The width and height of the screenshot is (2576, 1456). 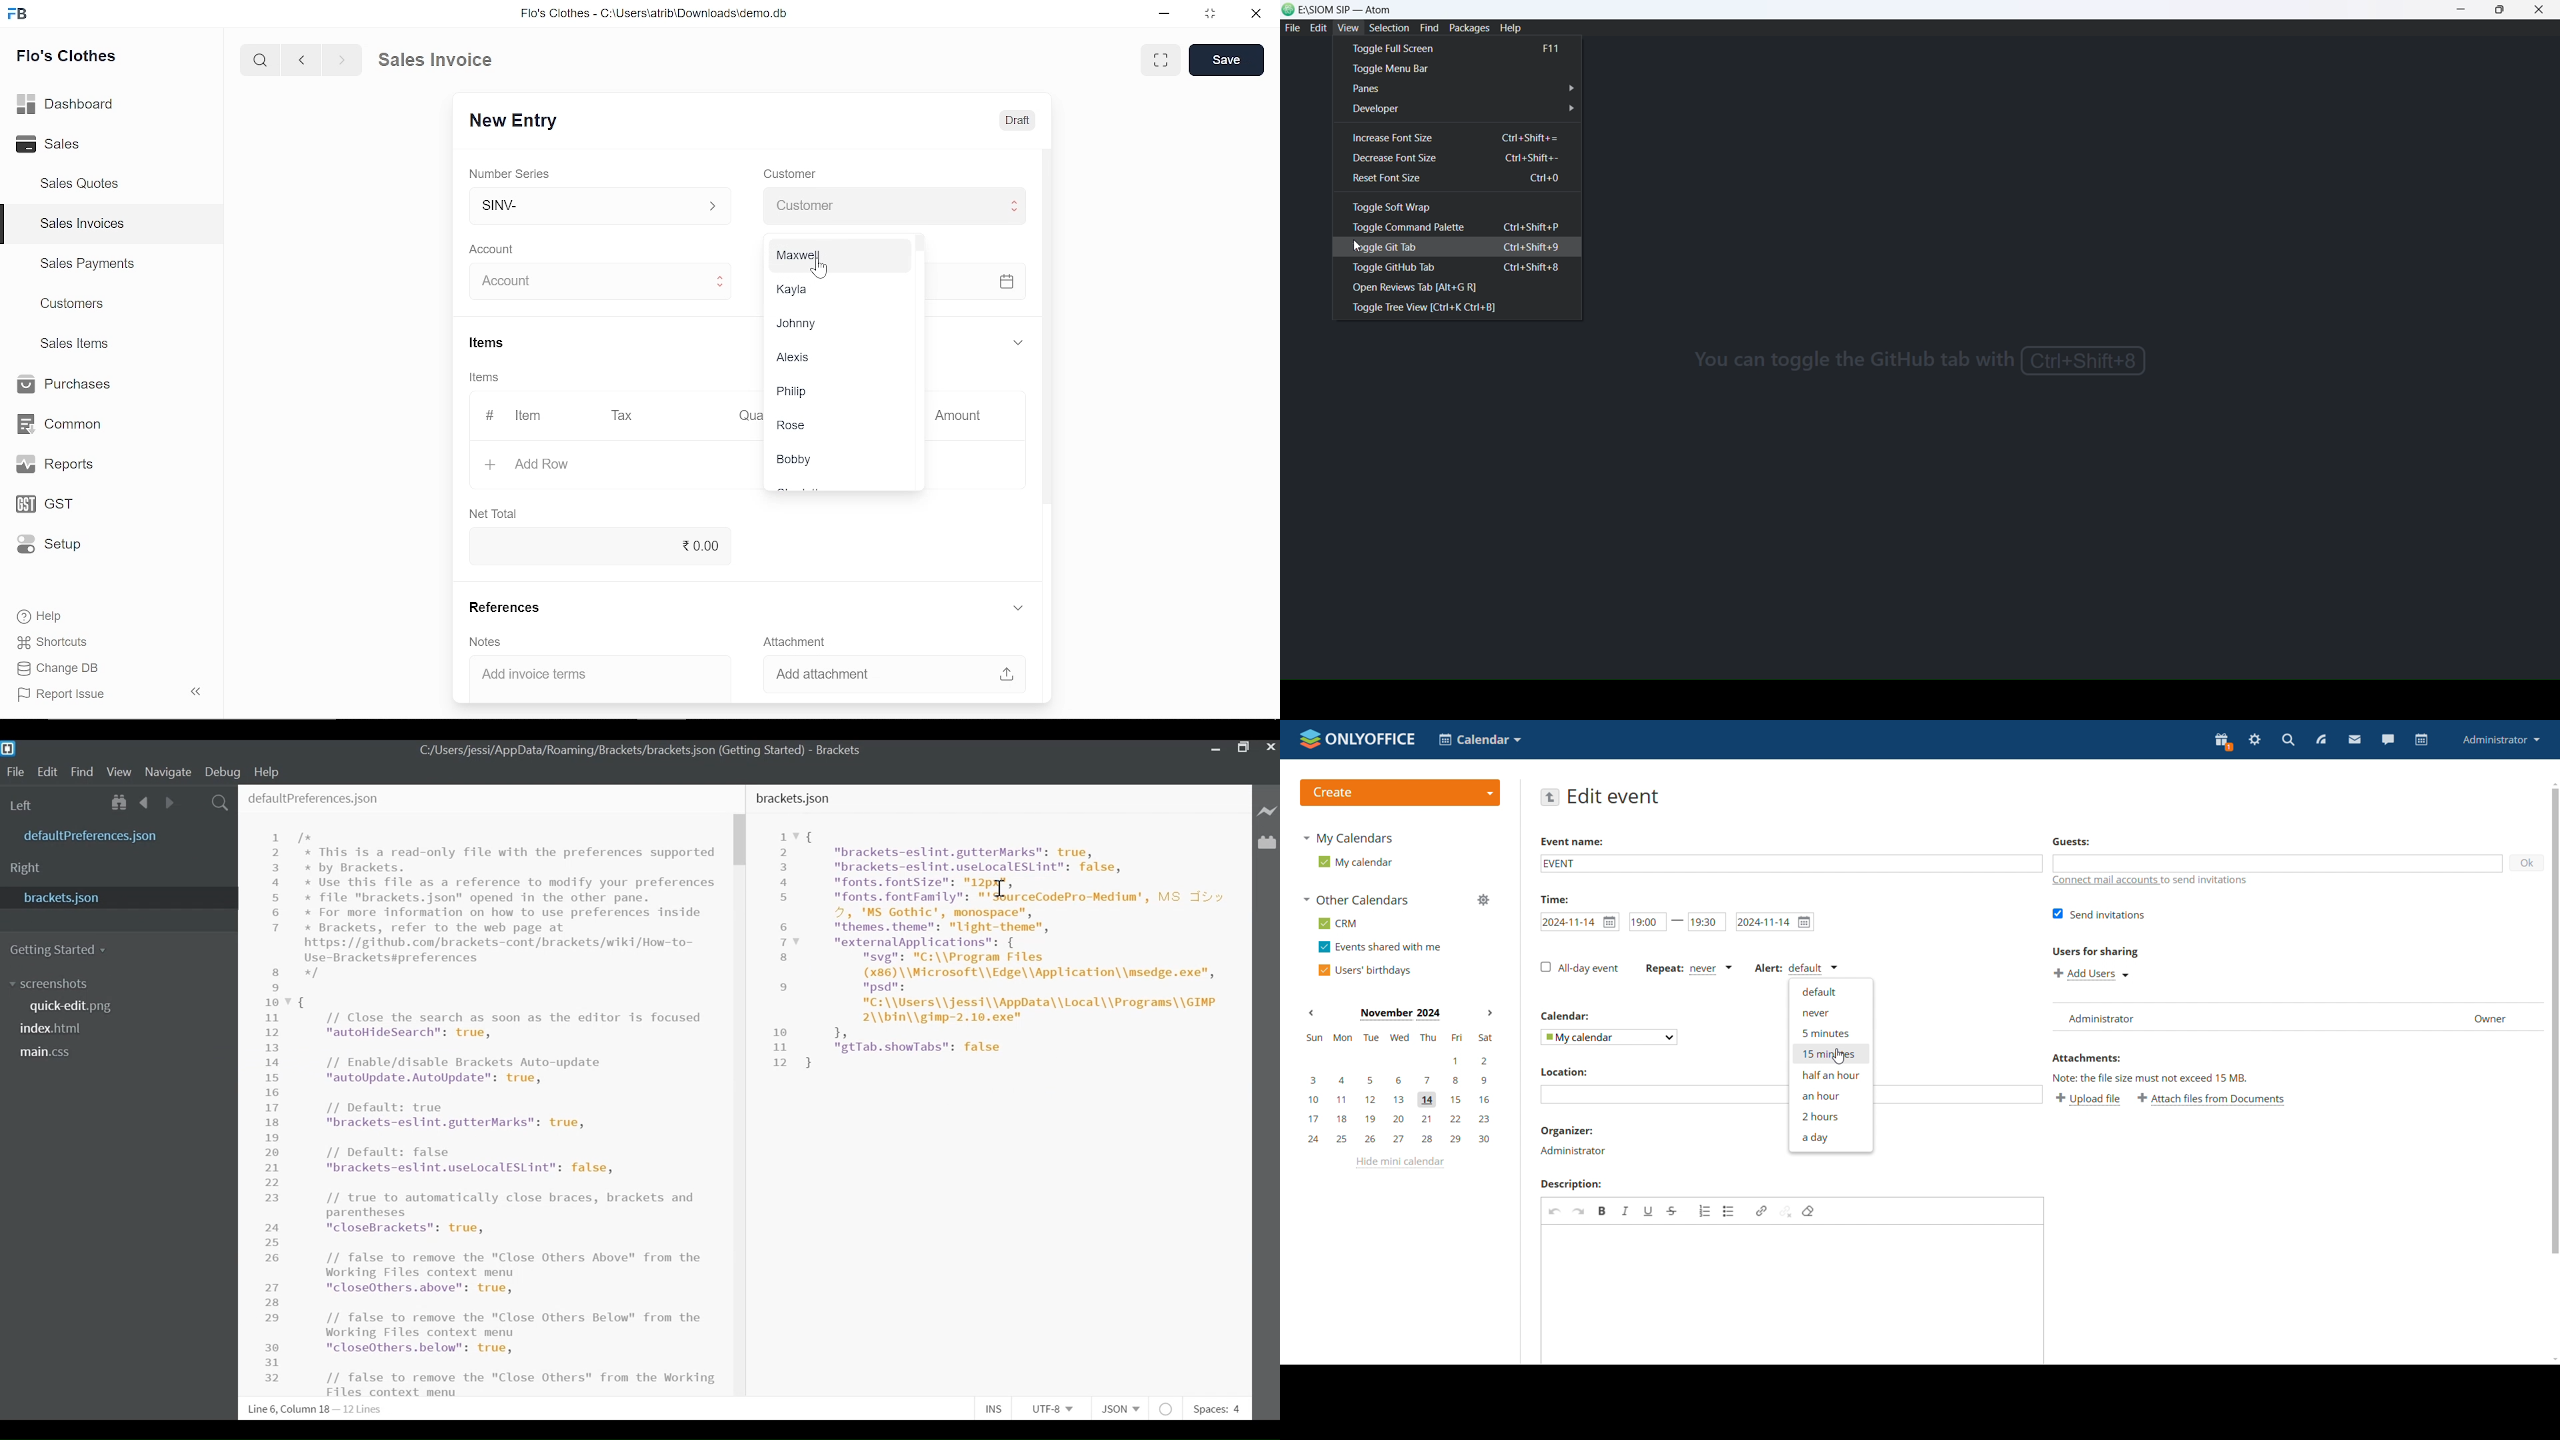 I want to click on Notes, so click(x=483, y=642).